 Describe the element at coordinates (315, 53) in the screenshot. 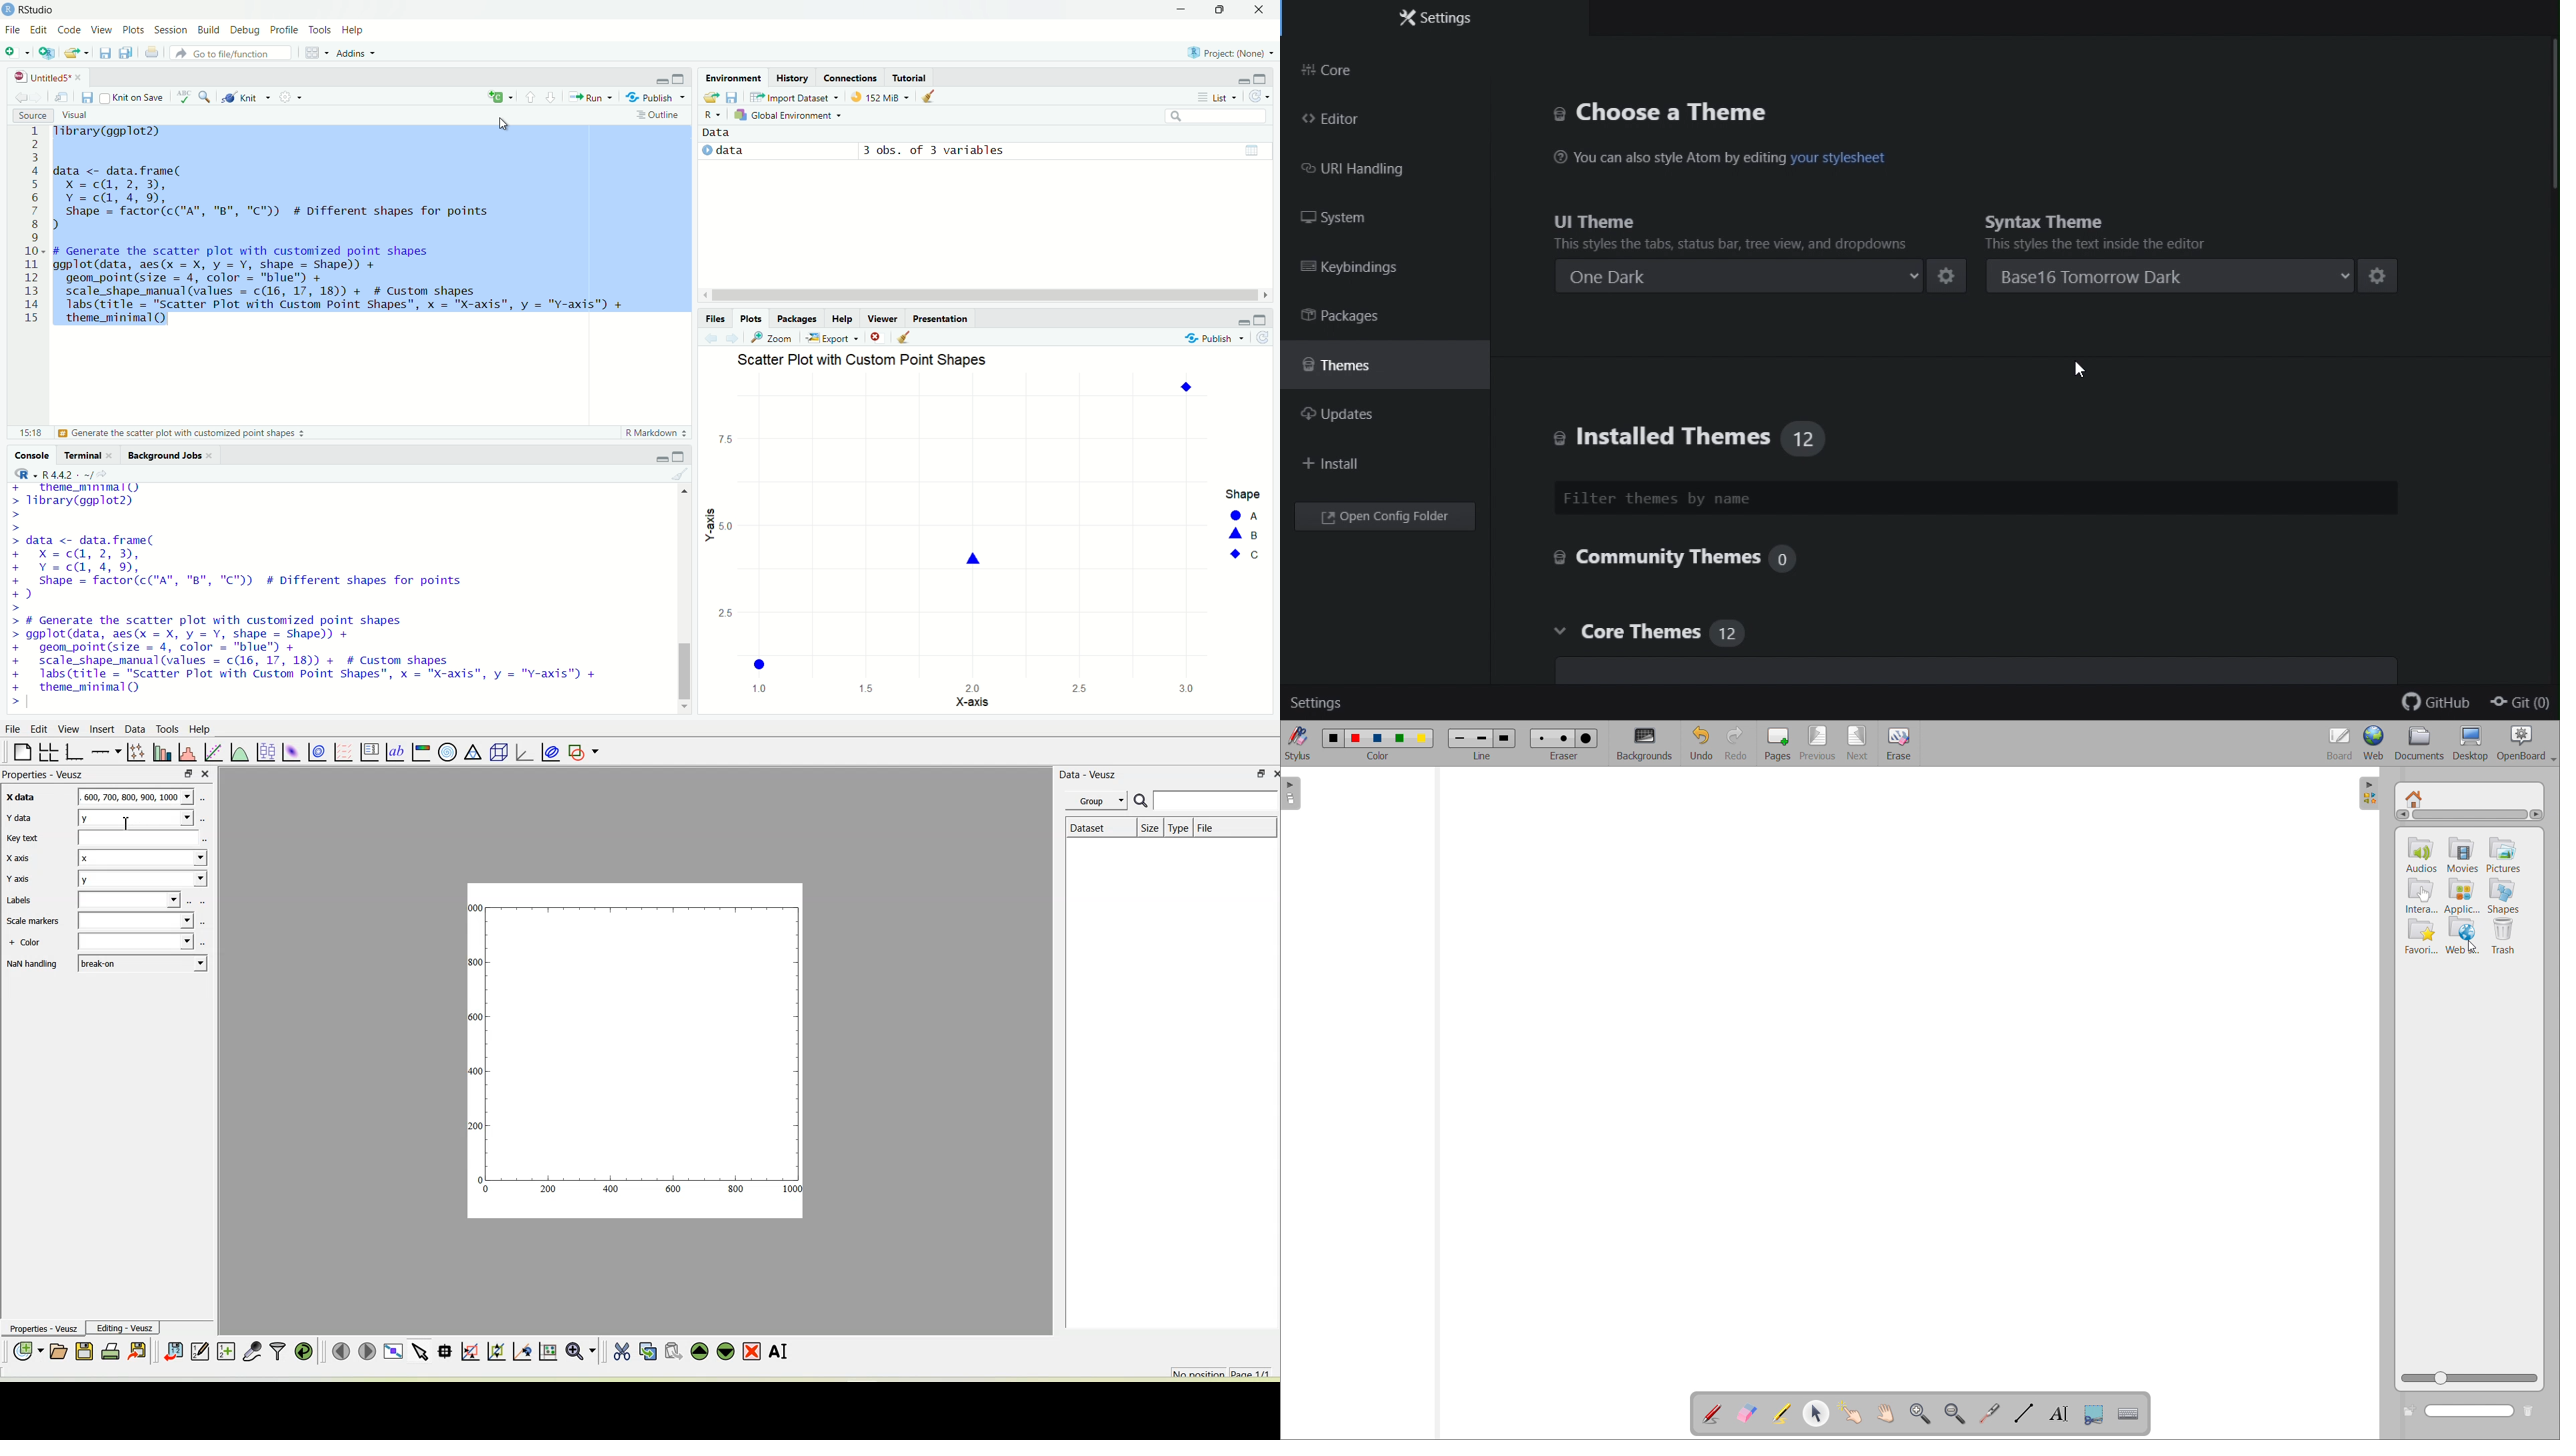

I see `Workspace panes` at that location.